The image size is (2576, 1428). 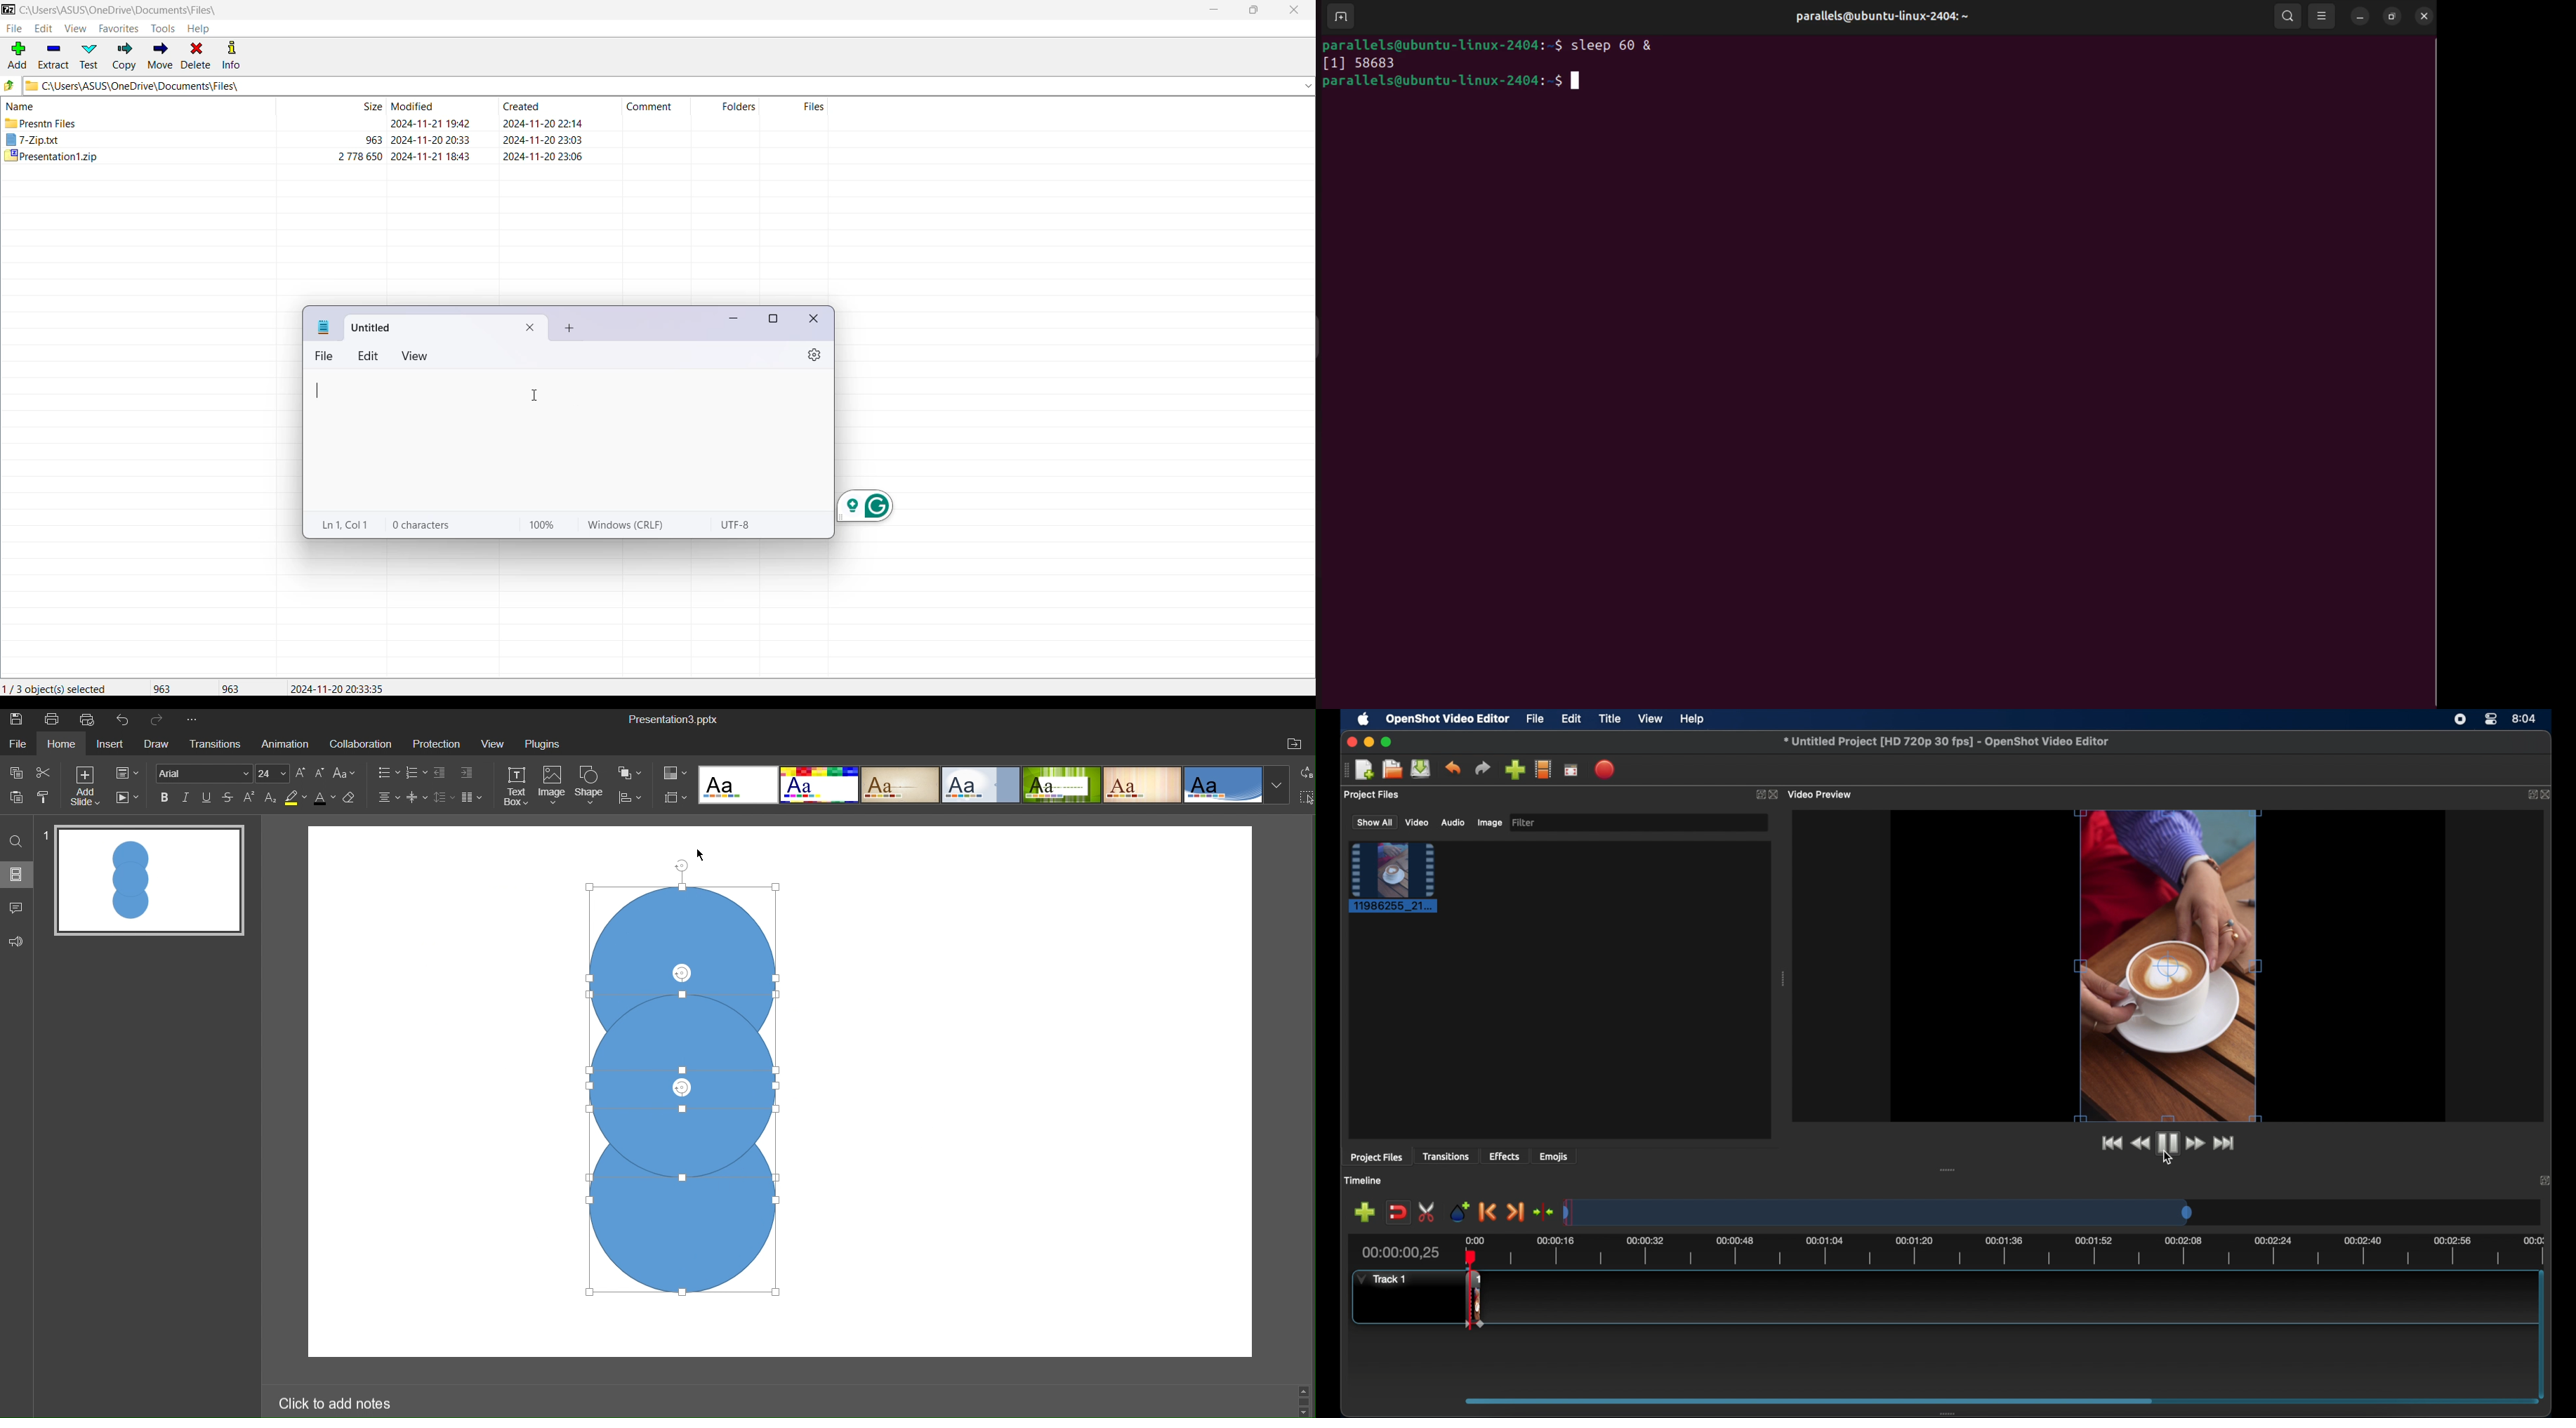 I want to click on Help, so click(x=199, y=28).